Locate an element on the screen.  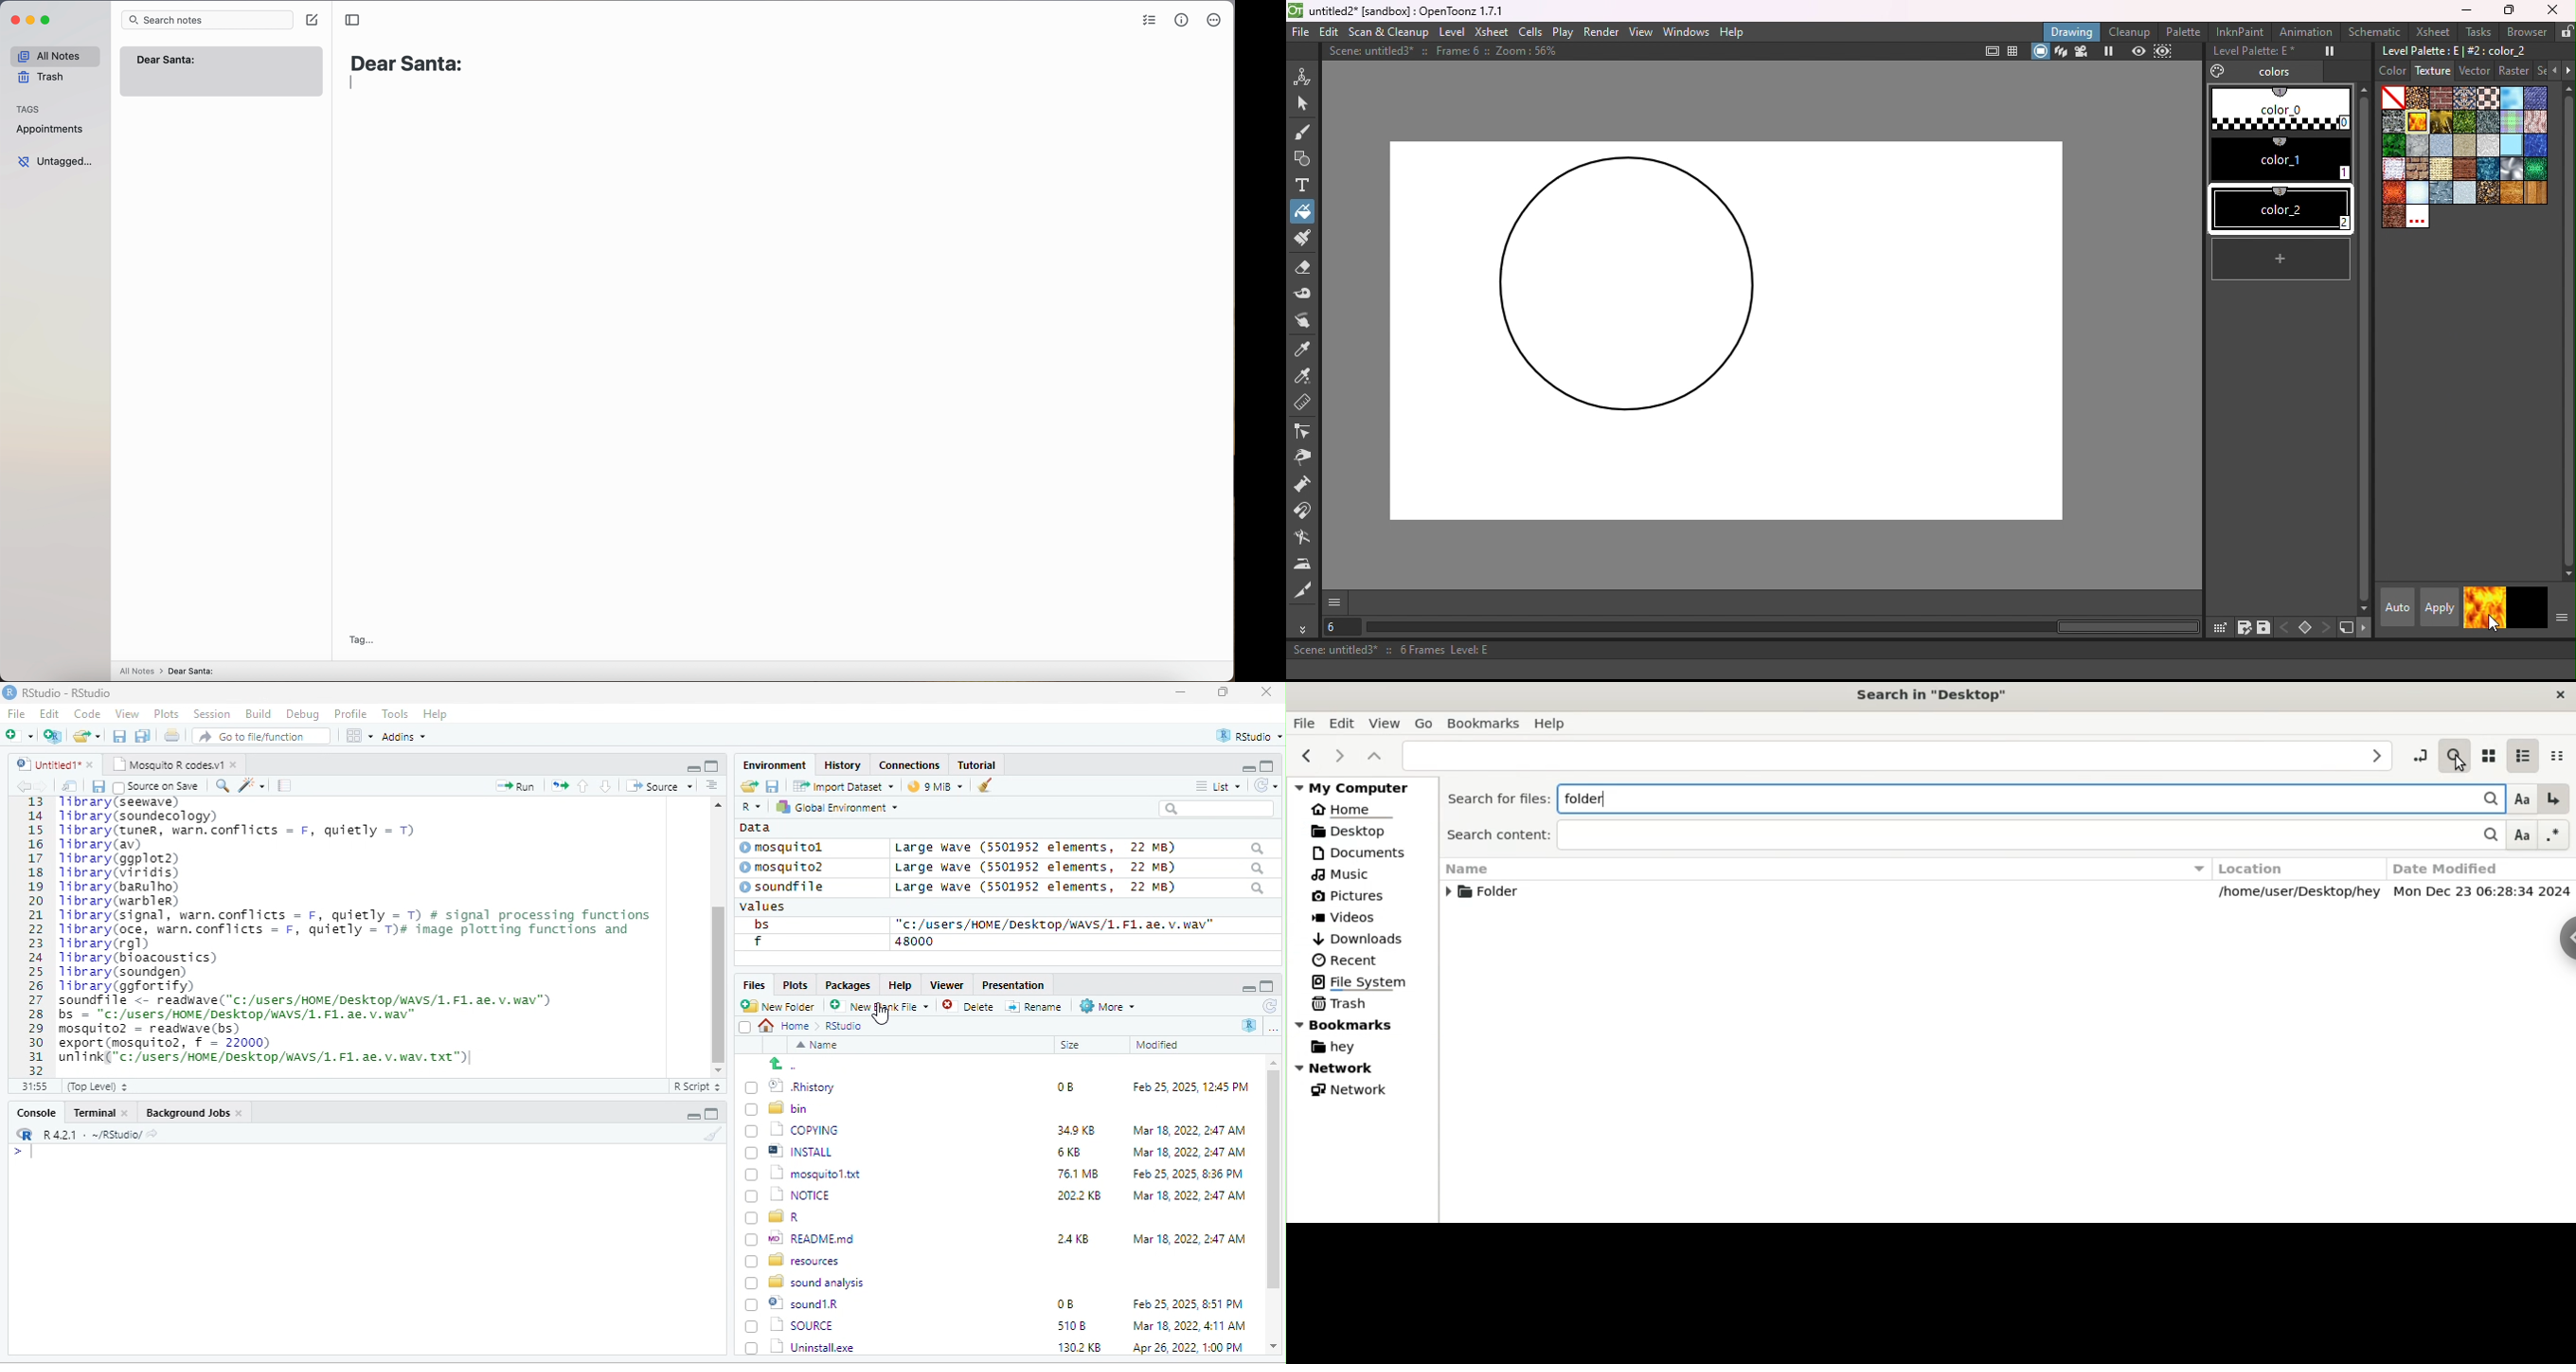
Mar 18, 2022, 4:11 AM is located at coordinates (1188, 1325).